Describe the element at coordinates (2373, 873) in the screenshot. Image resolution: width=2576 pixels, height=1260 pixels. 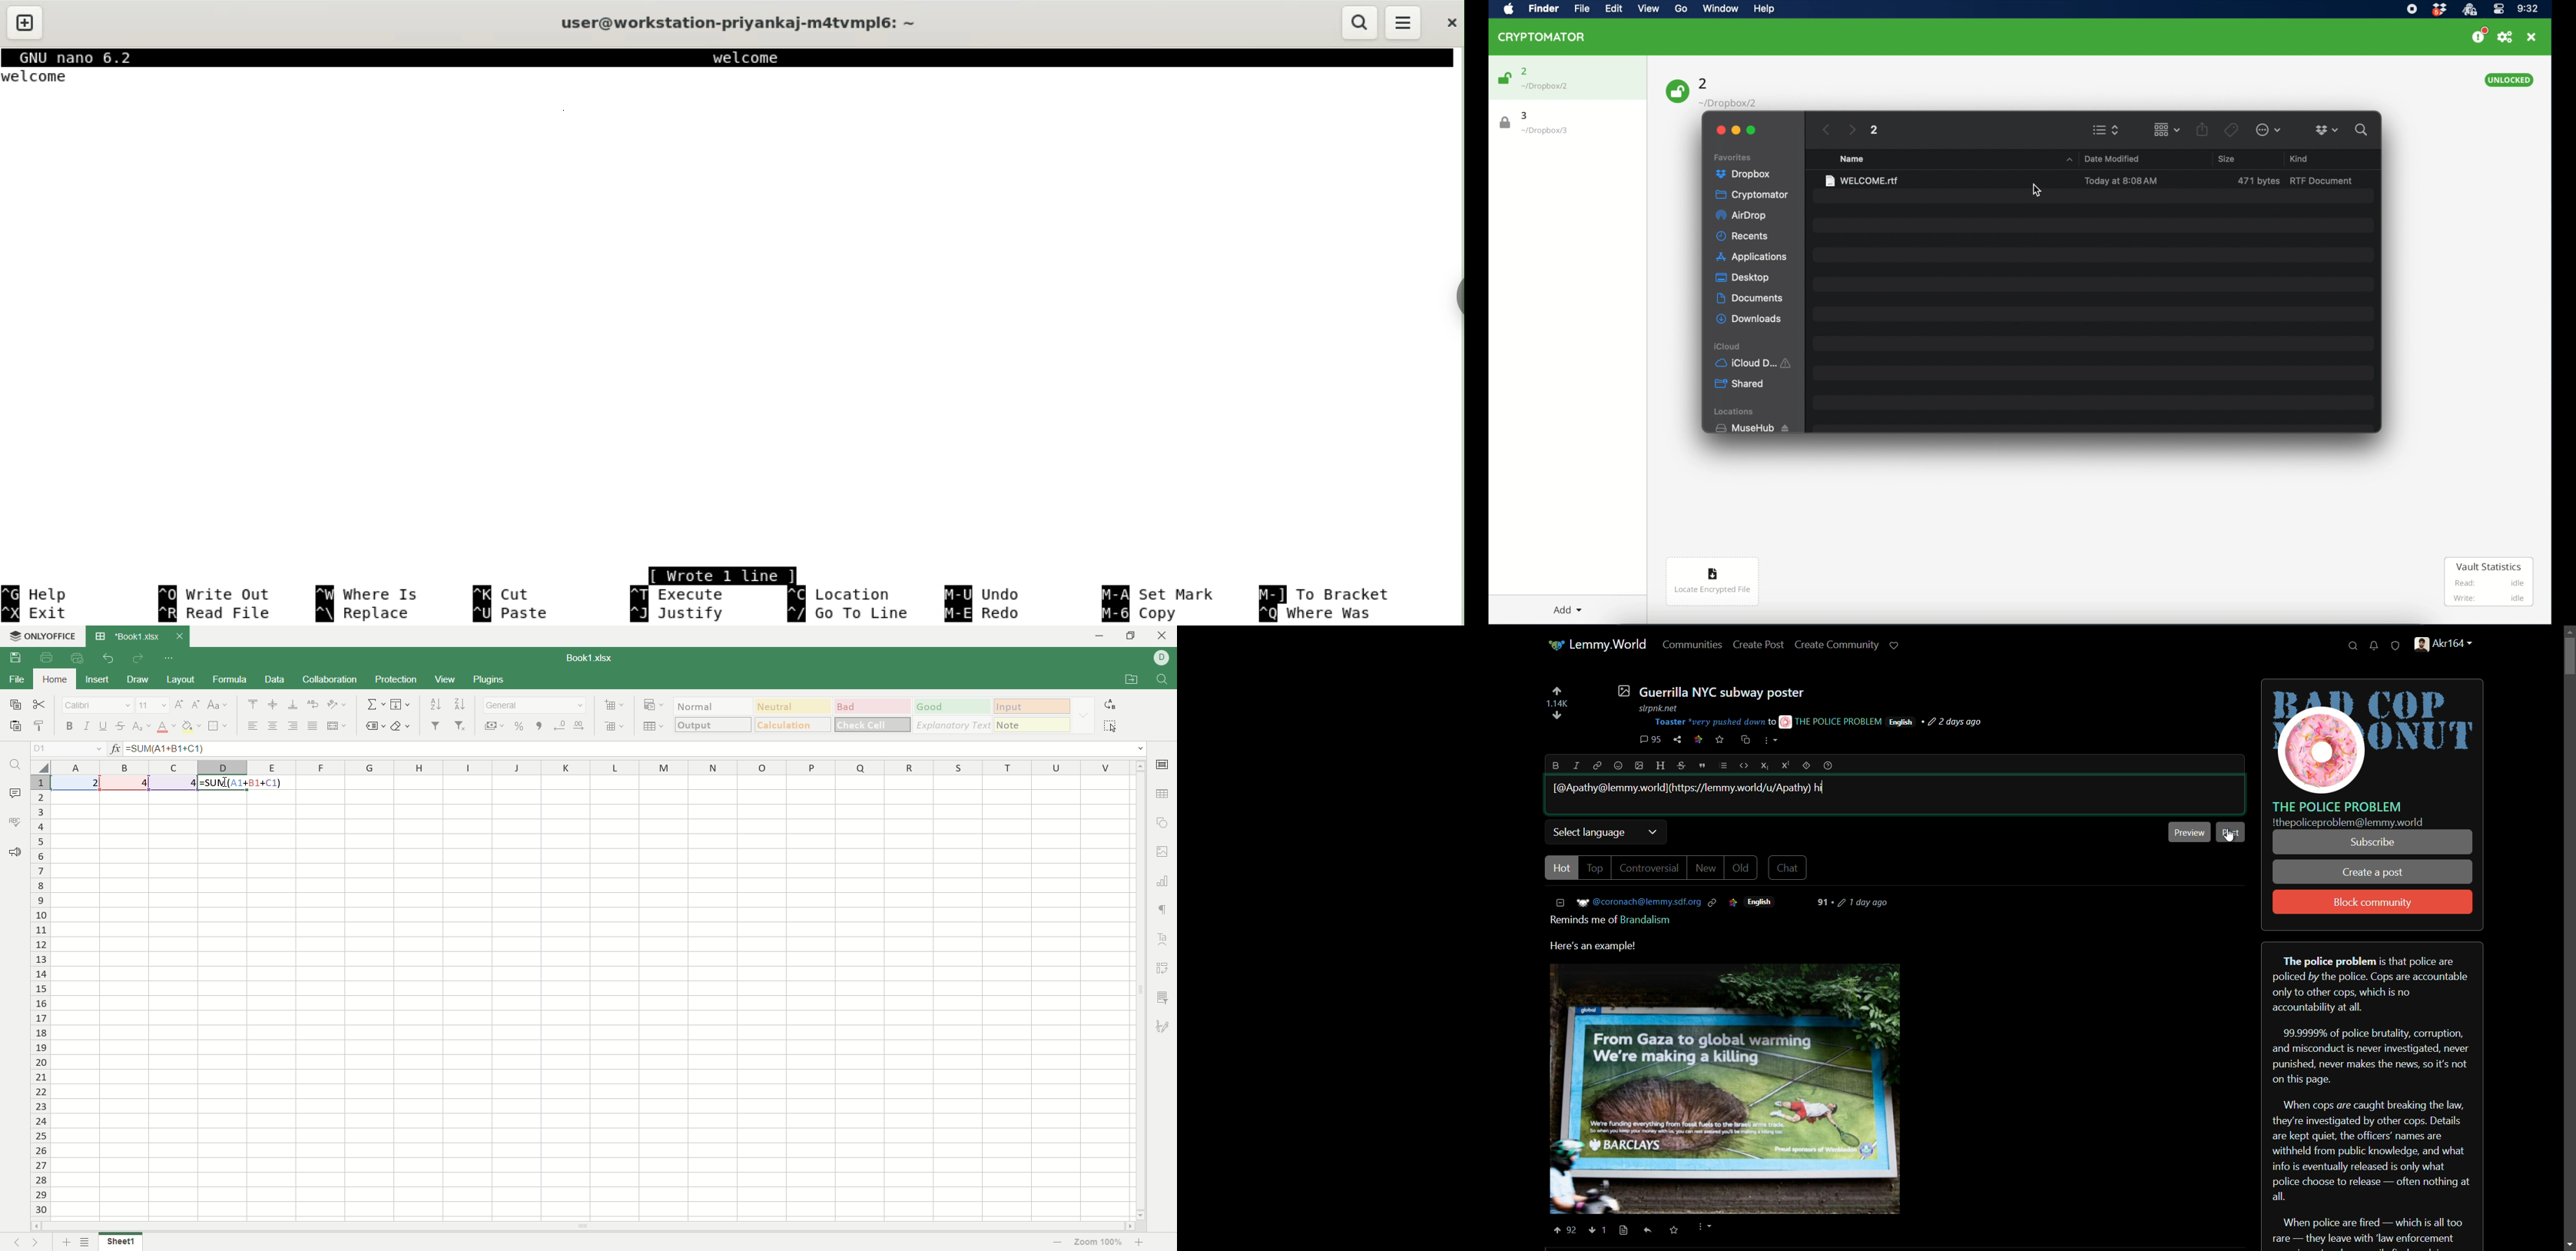
I see `create a post` at that location.